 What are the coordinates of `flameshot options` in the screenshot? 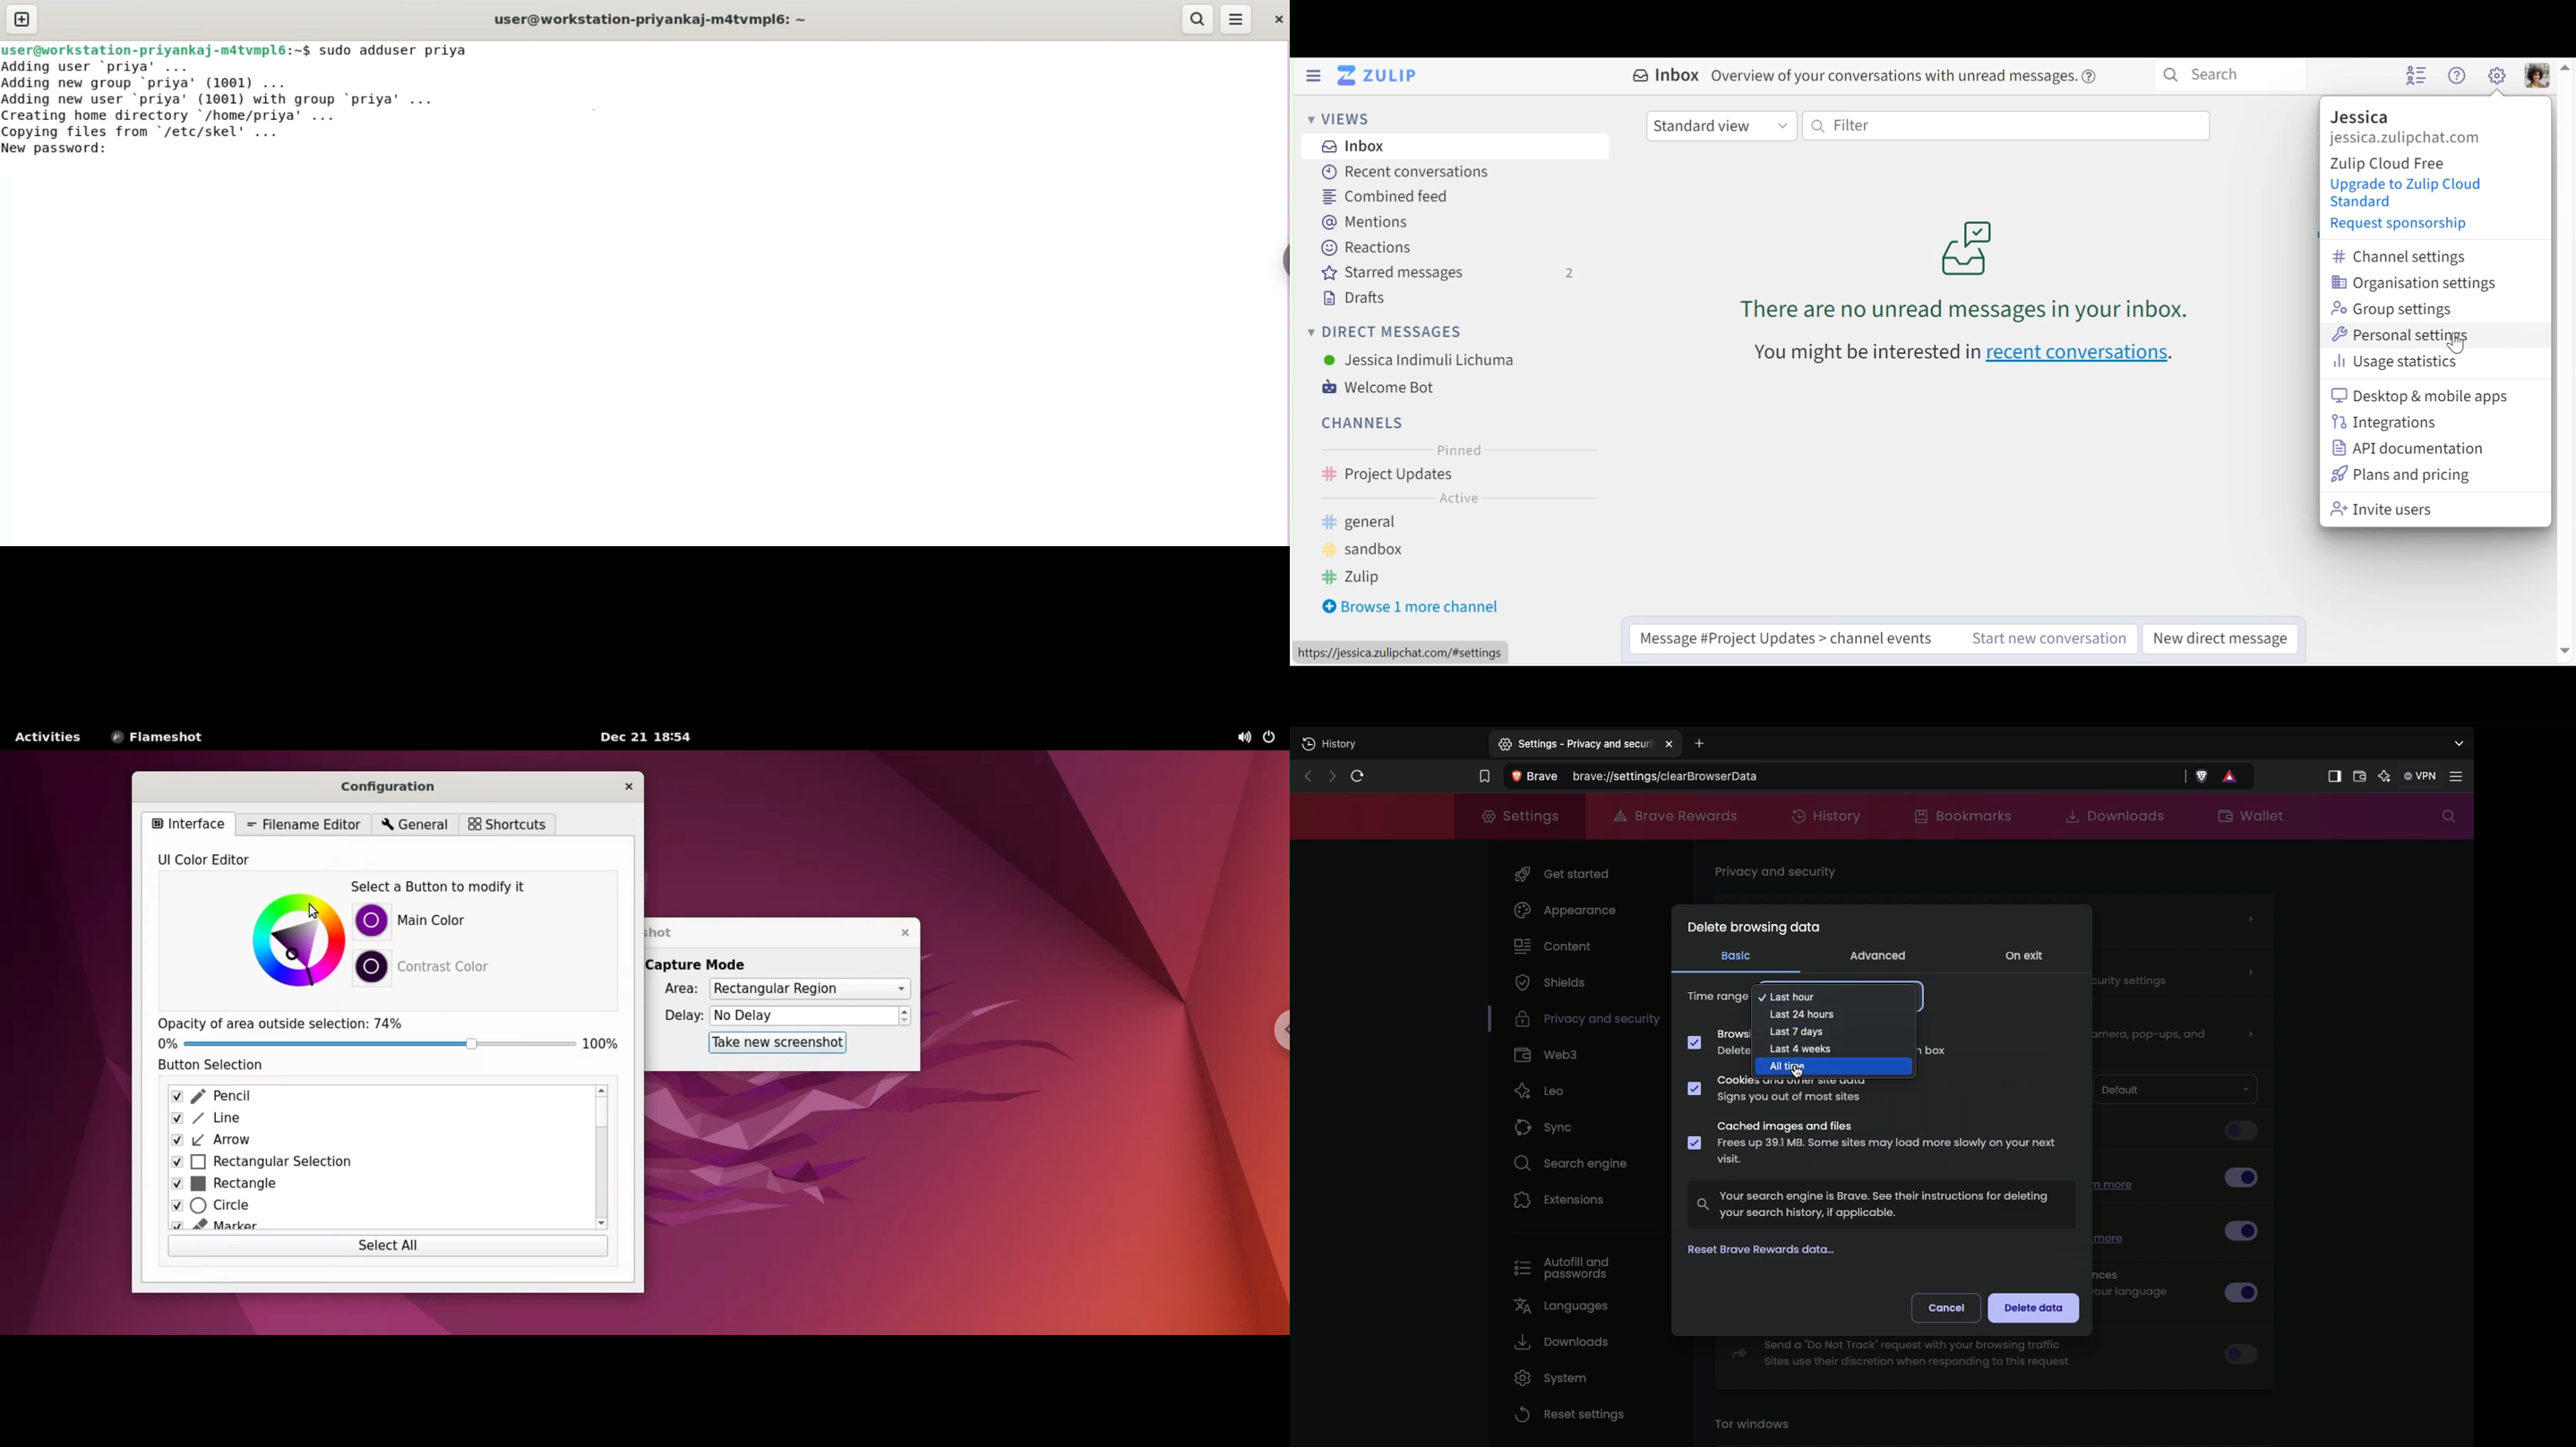 It's located at (157, 738).